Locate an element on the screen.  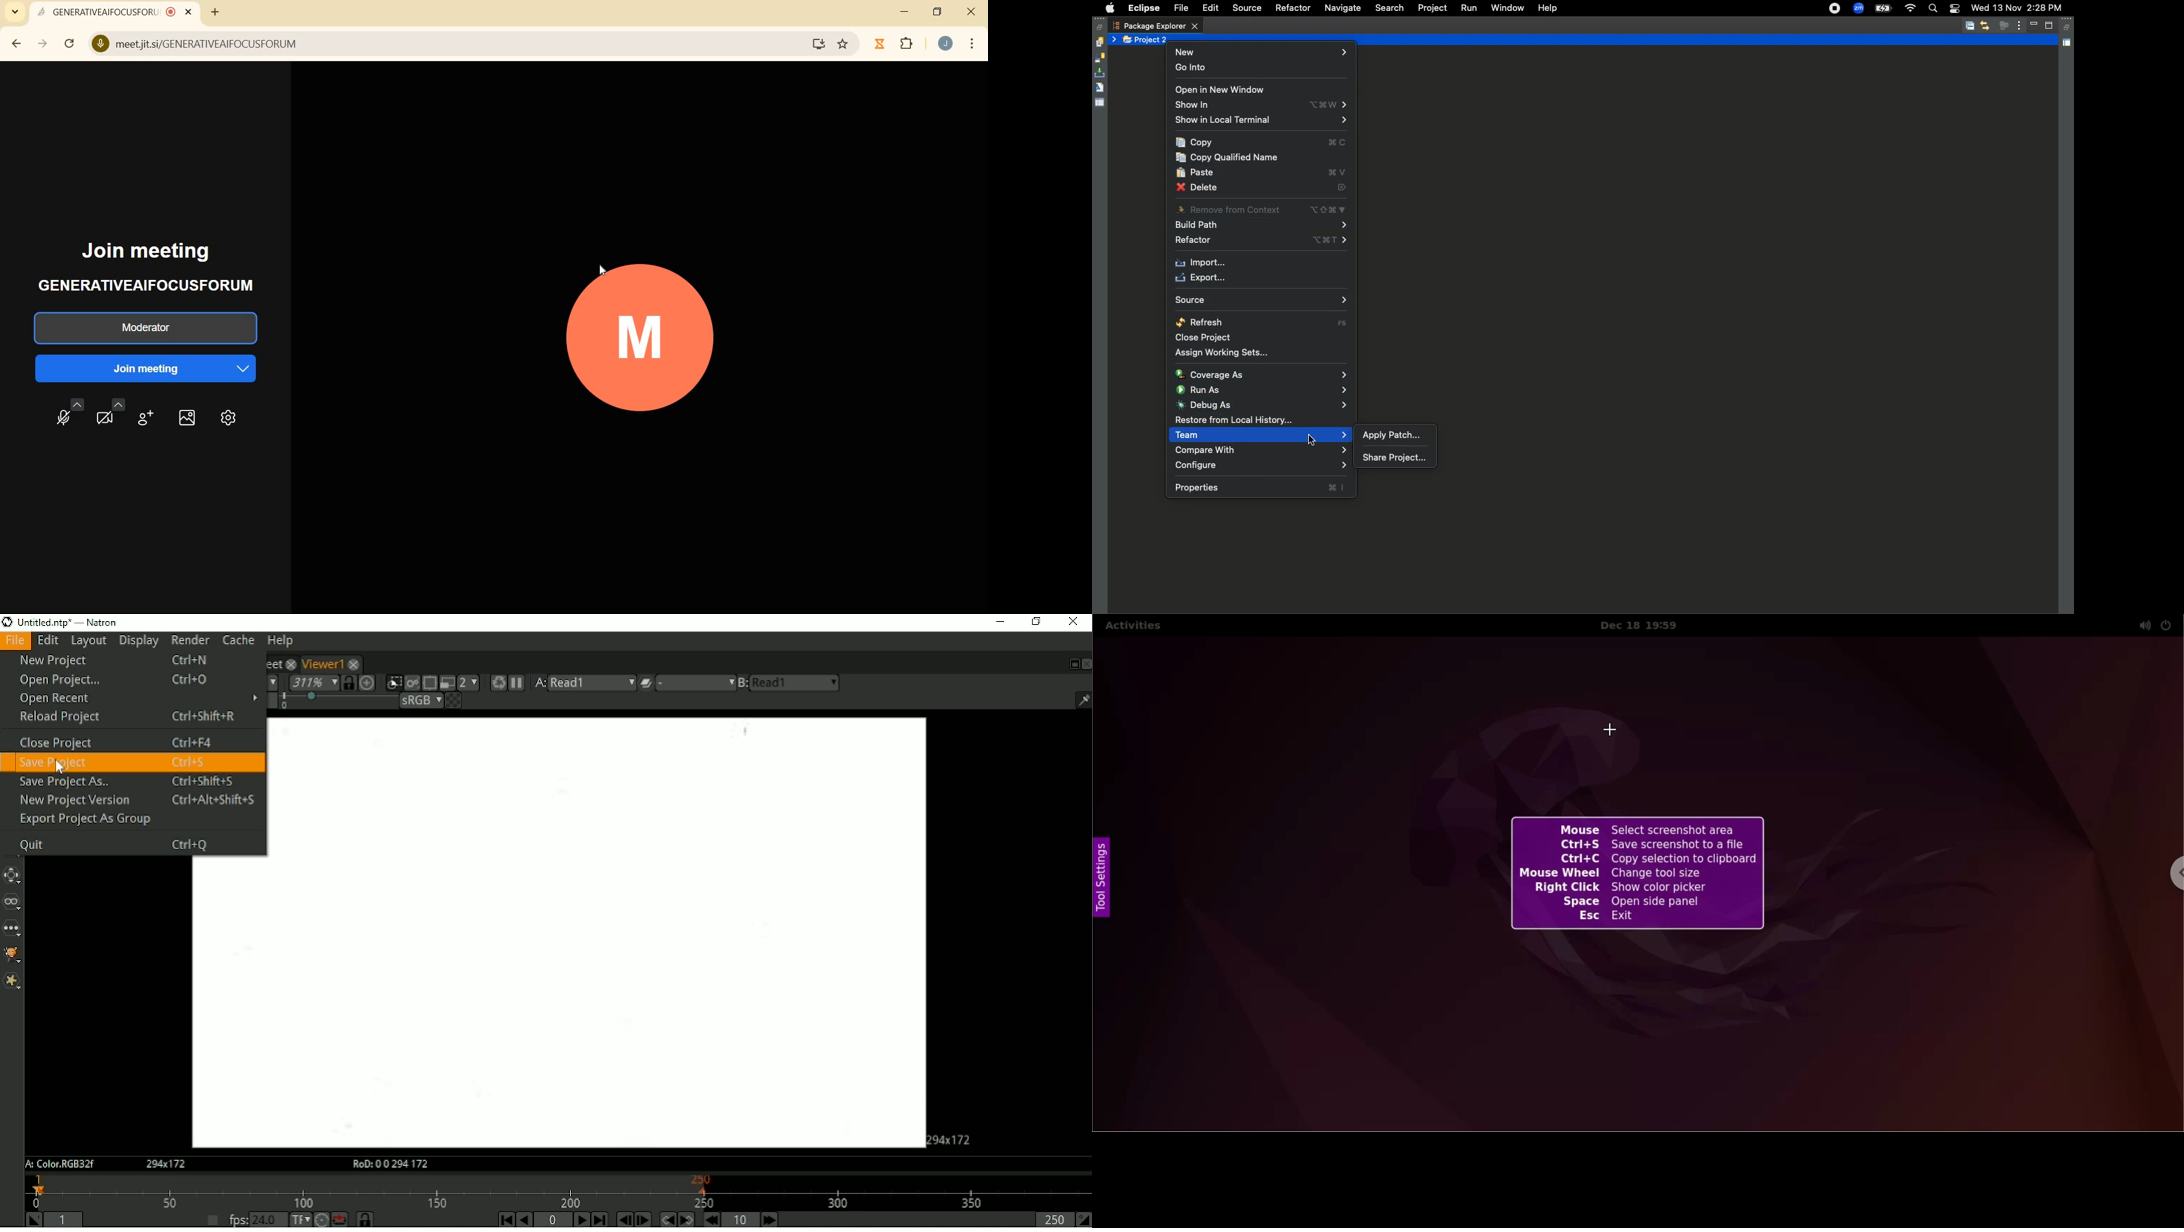
Project is located at coordinates (1430, 8).